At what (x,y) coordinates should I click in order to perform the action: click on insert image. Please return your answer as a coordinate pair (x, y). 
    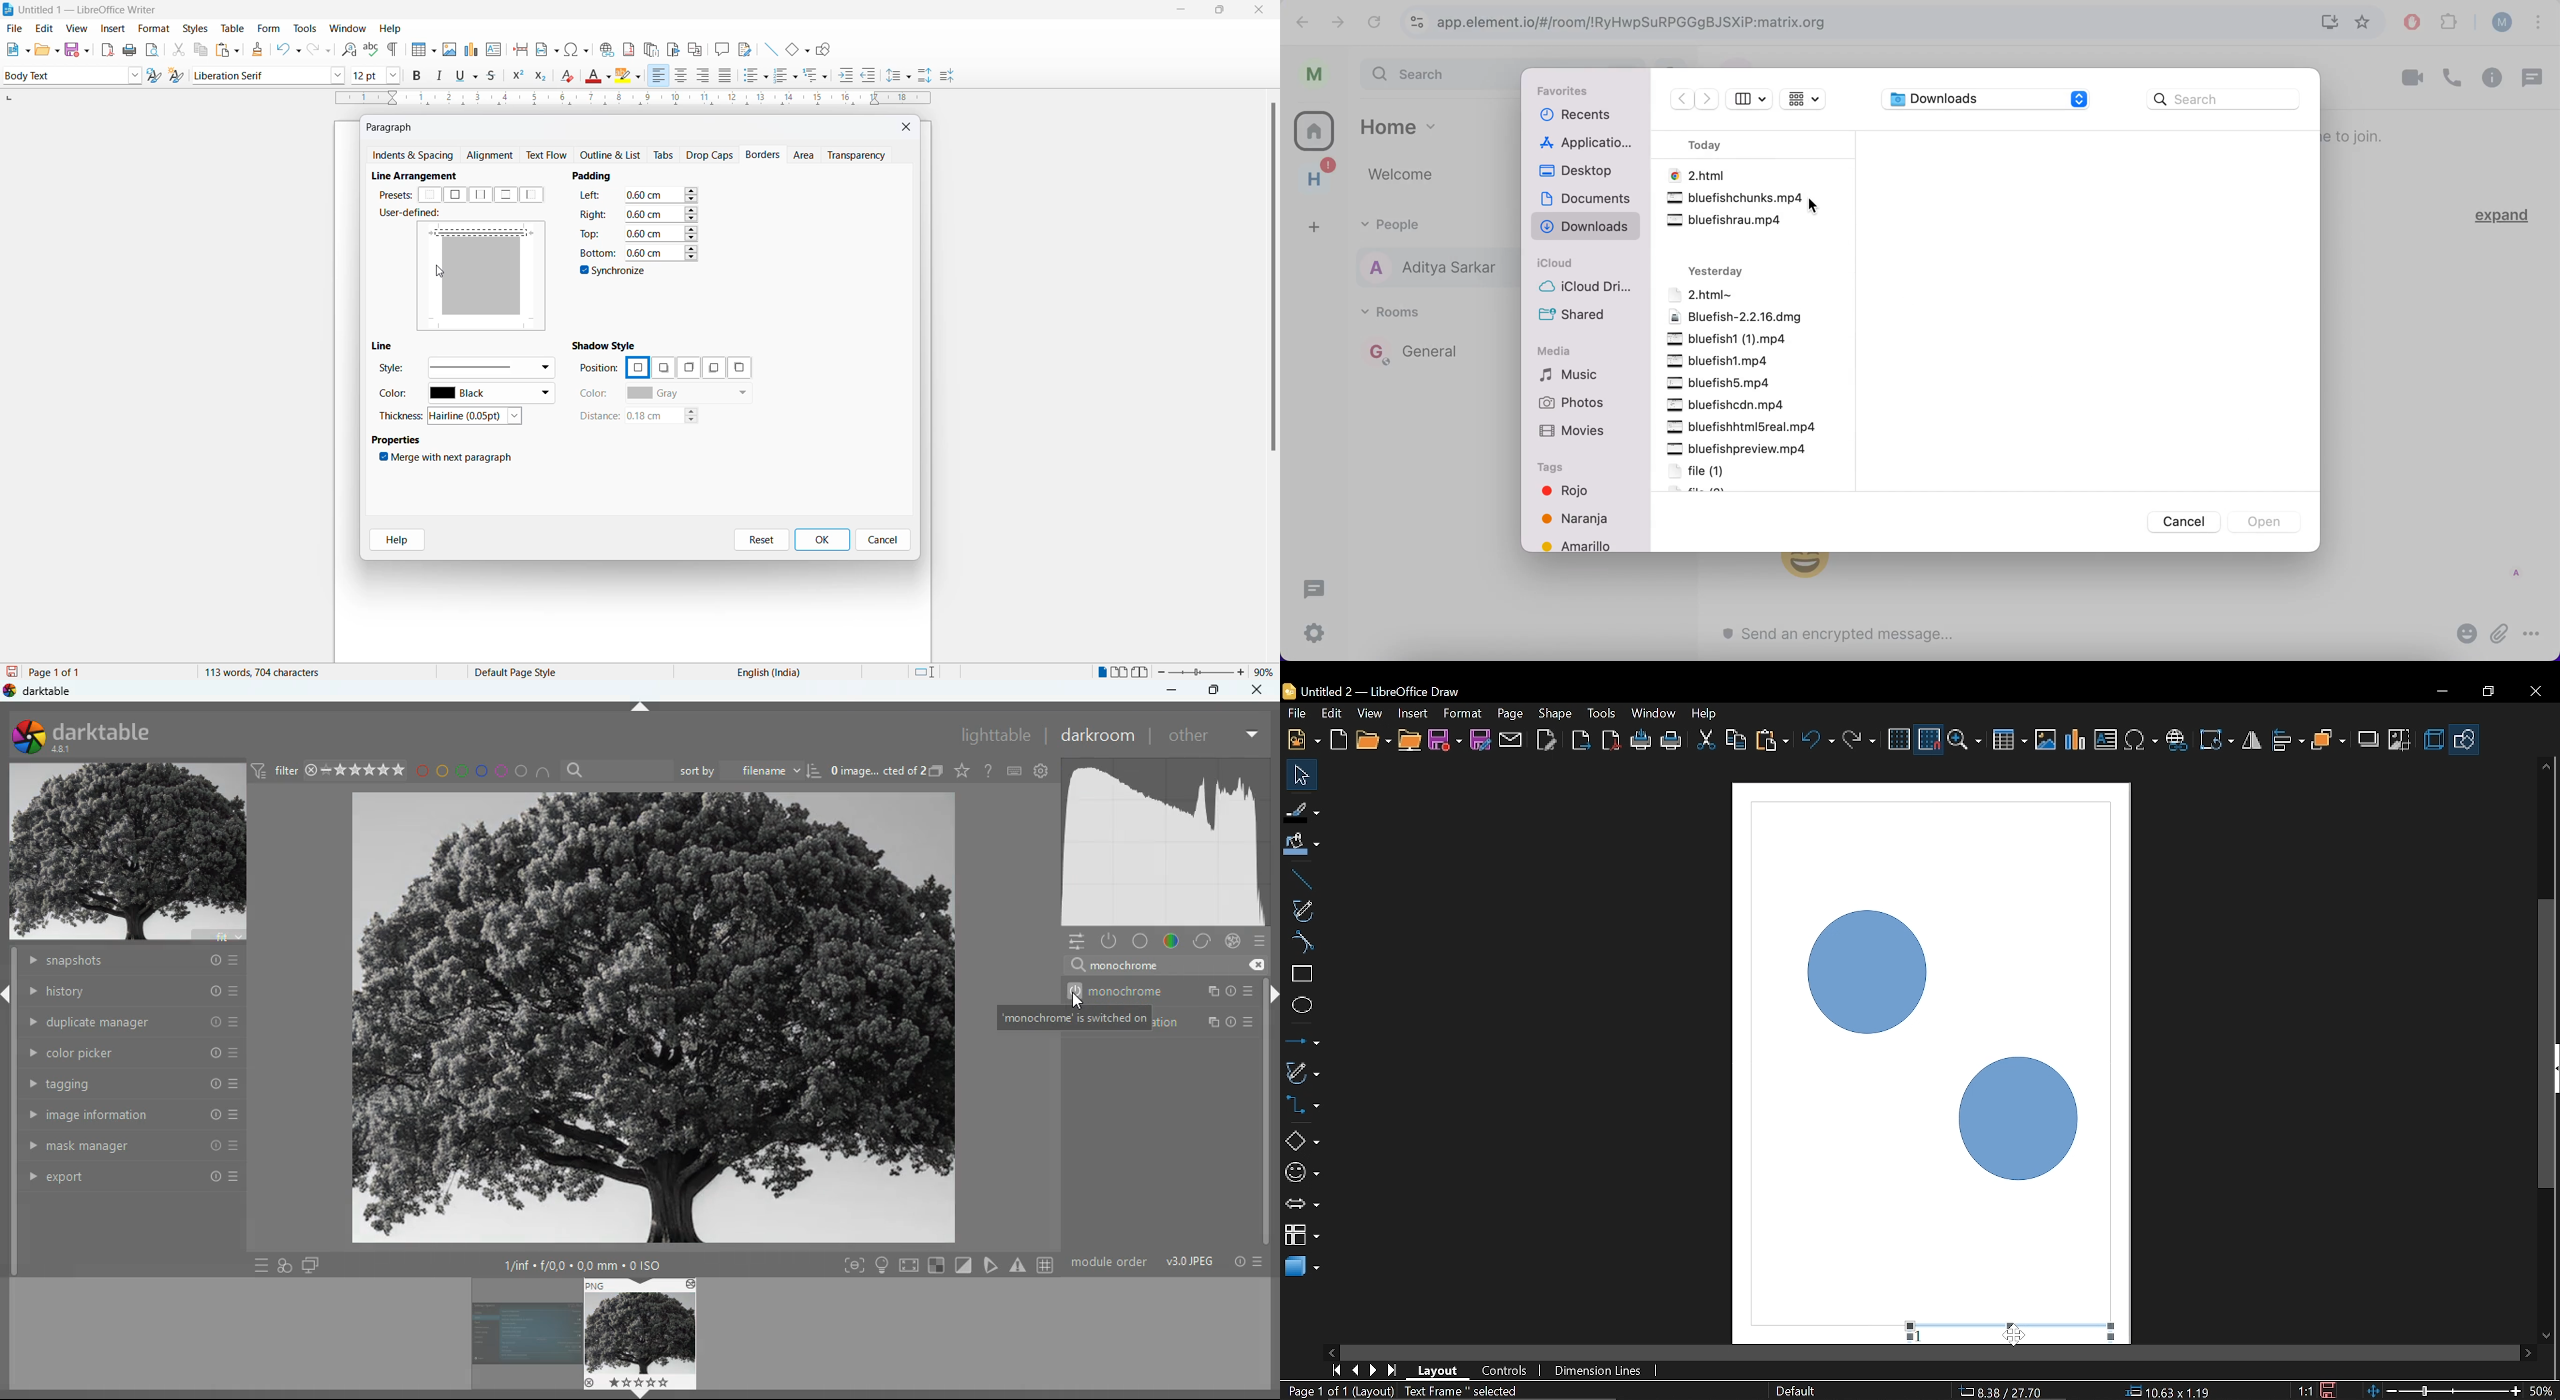
    Looking at the image, I should click on (421, 51).